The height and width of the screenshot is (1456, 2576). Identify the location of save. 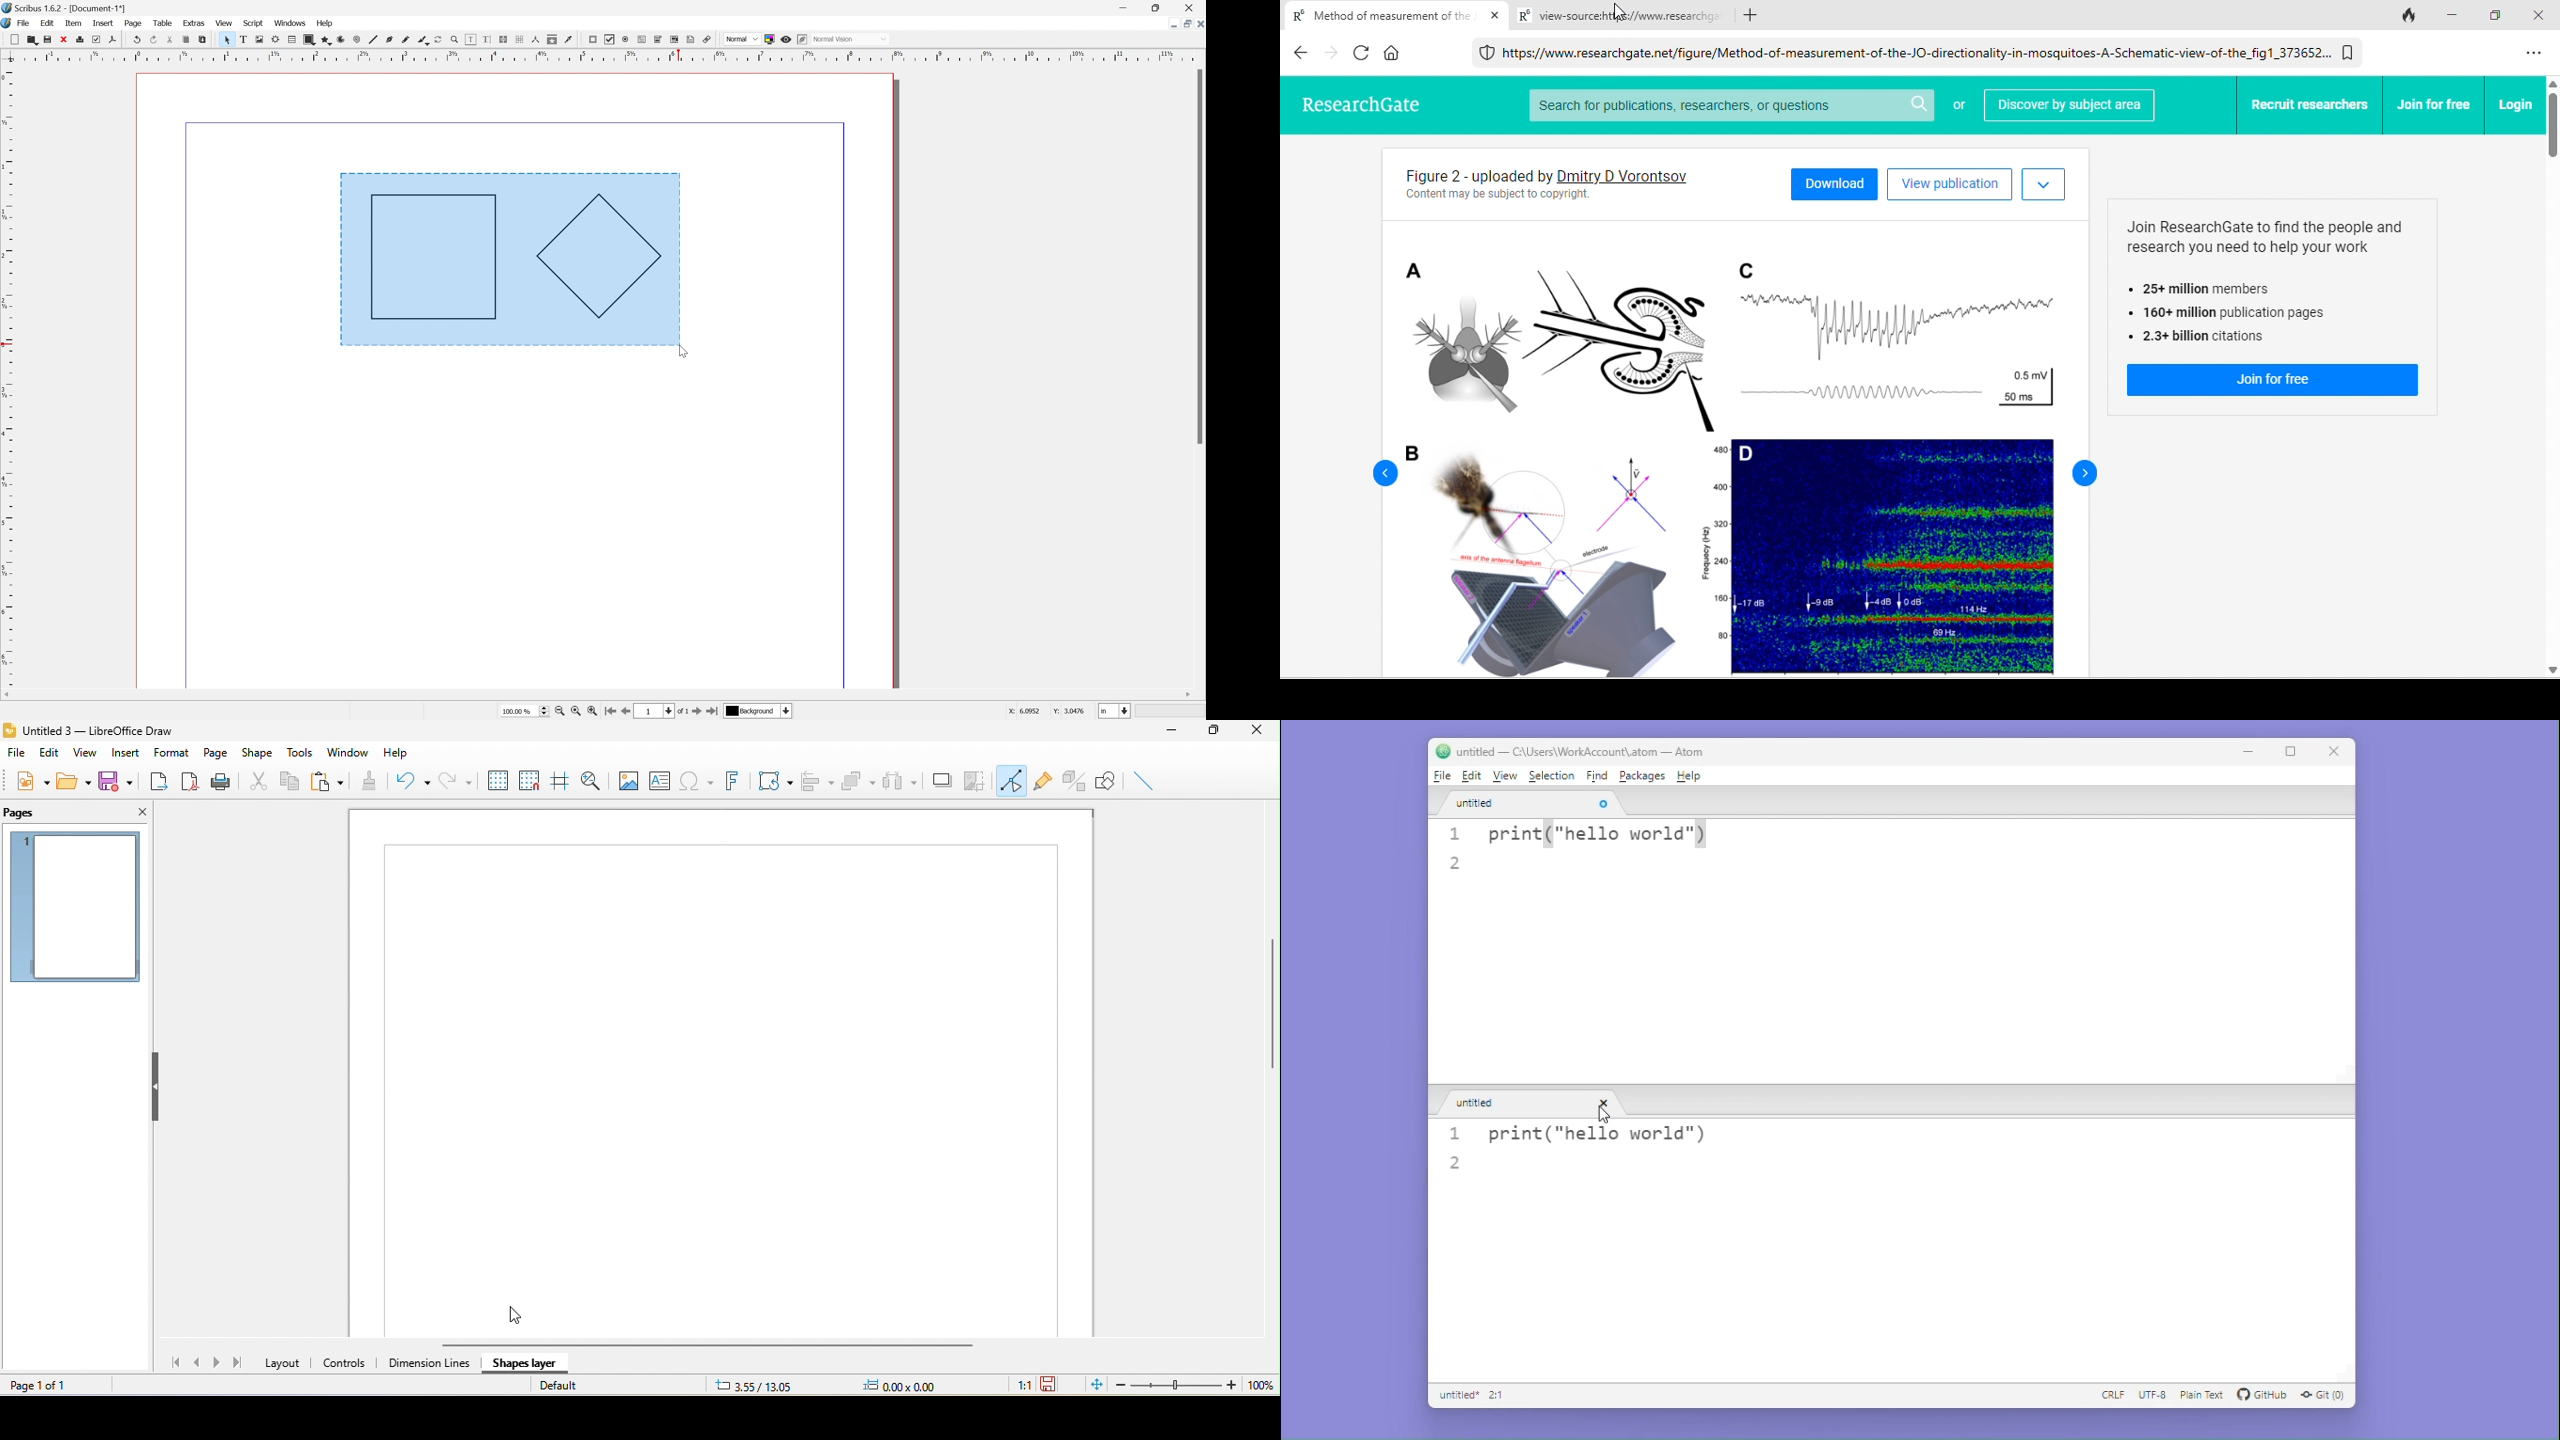
(121, 781).